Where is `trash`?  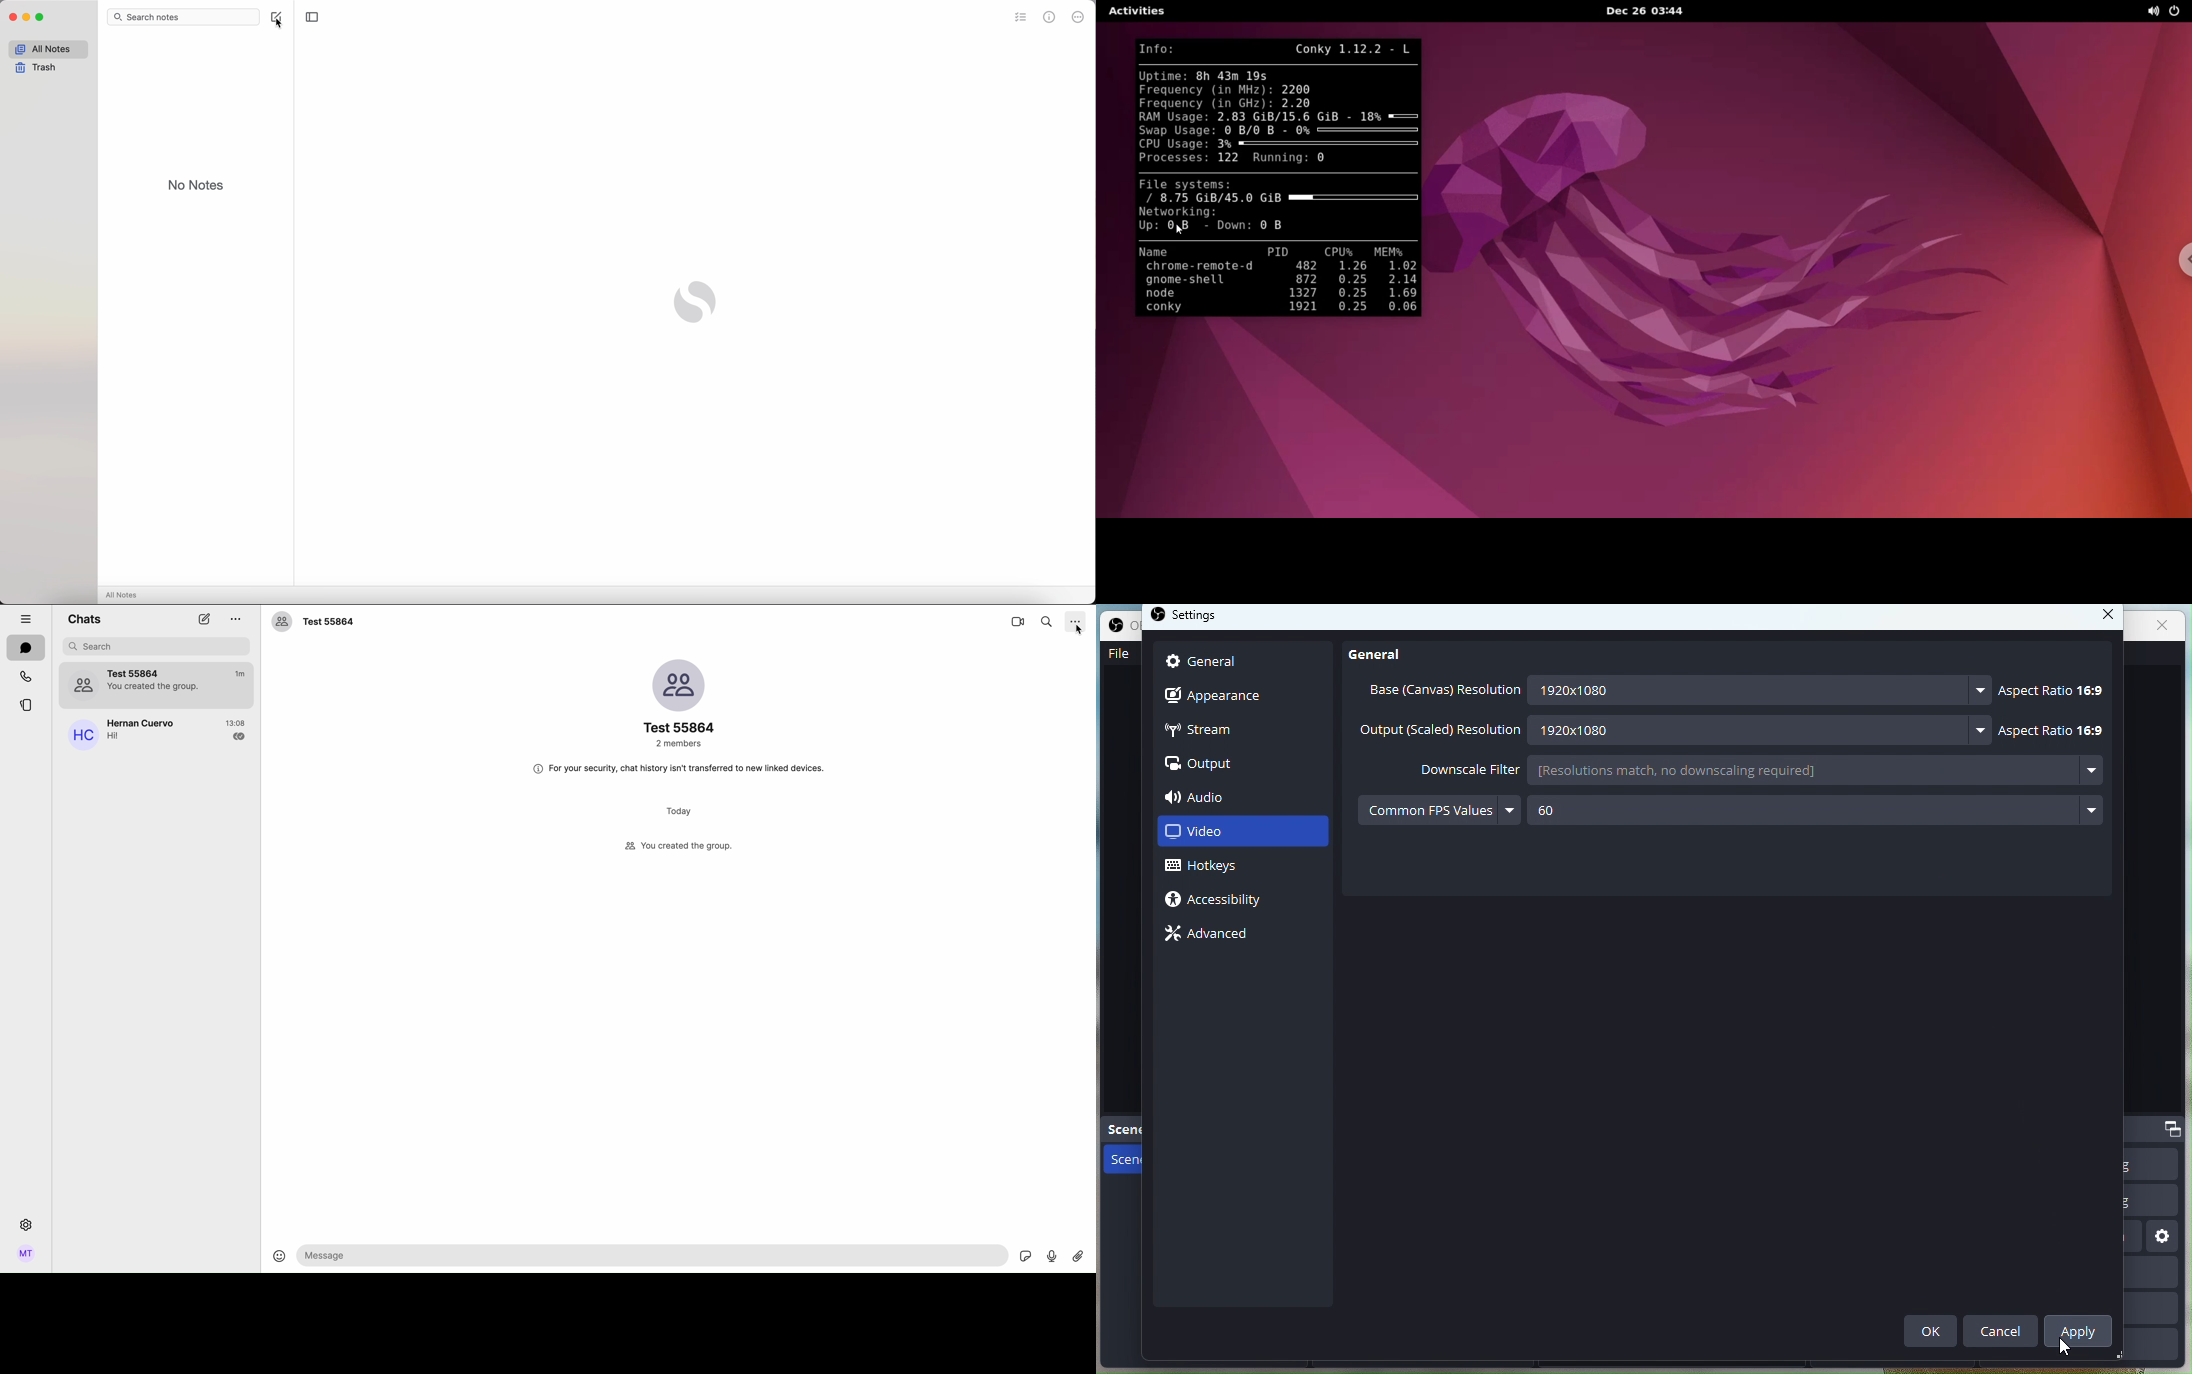
trash is located at coordinates (38, 69).